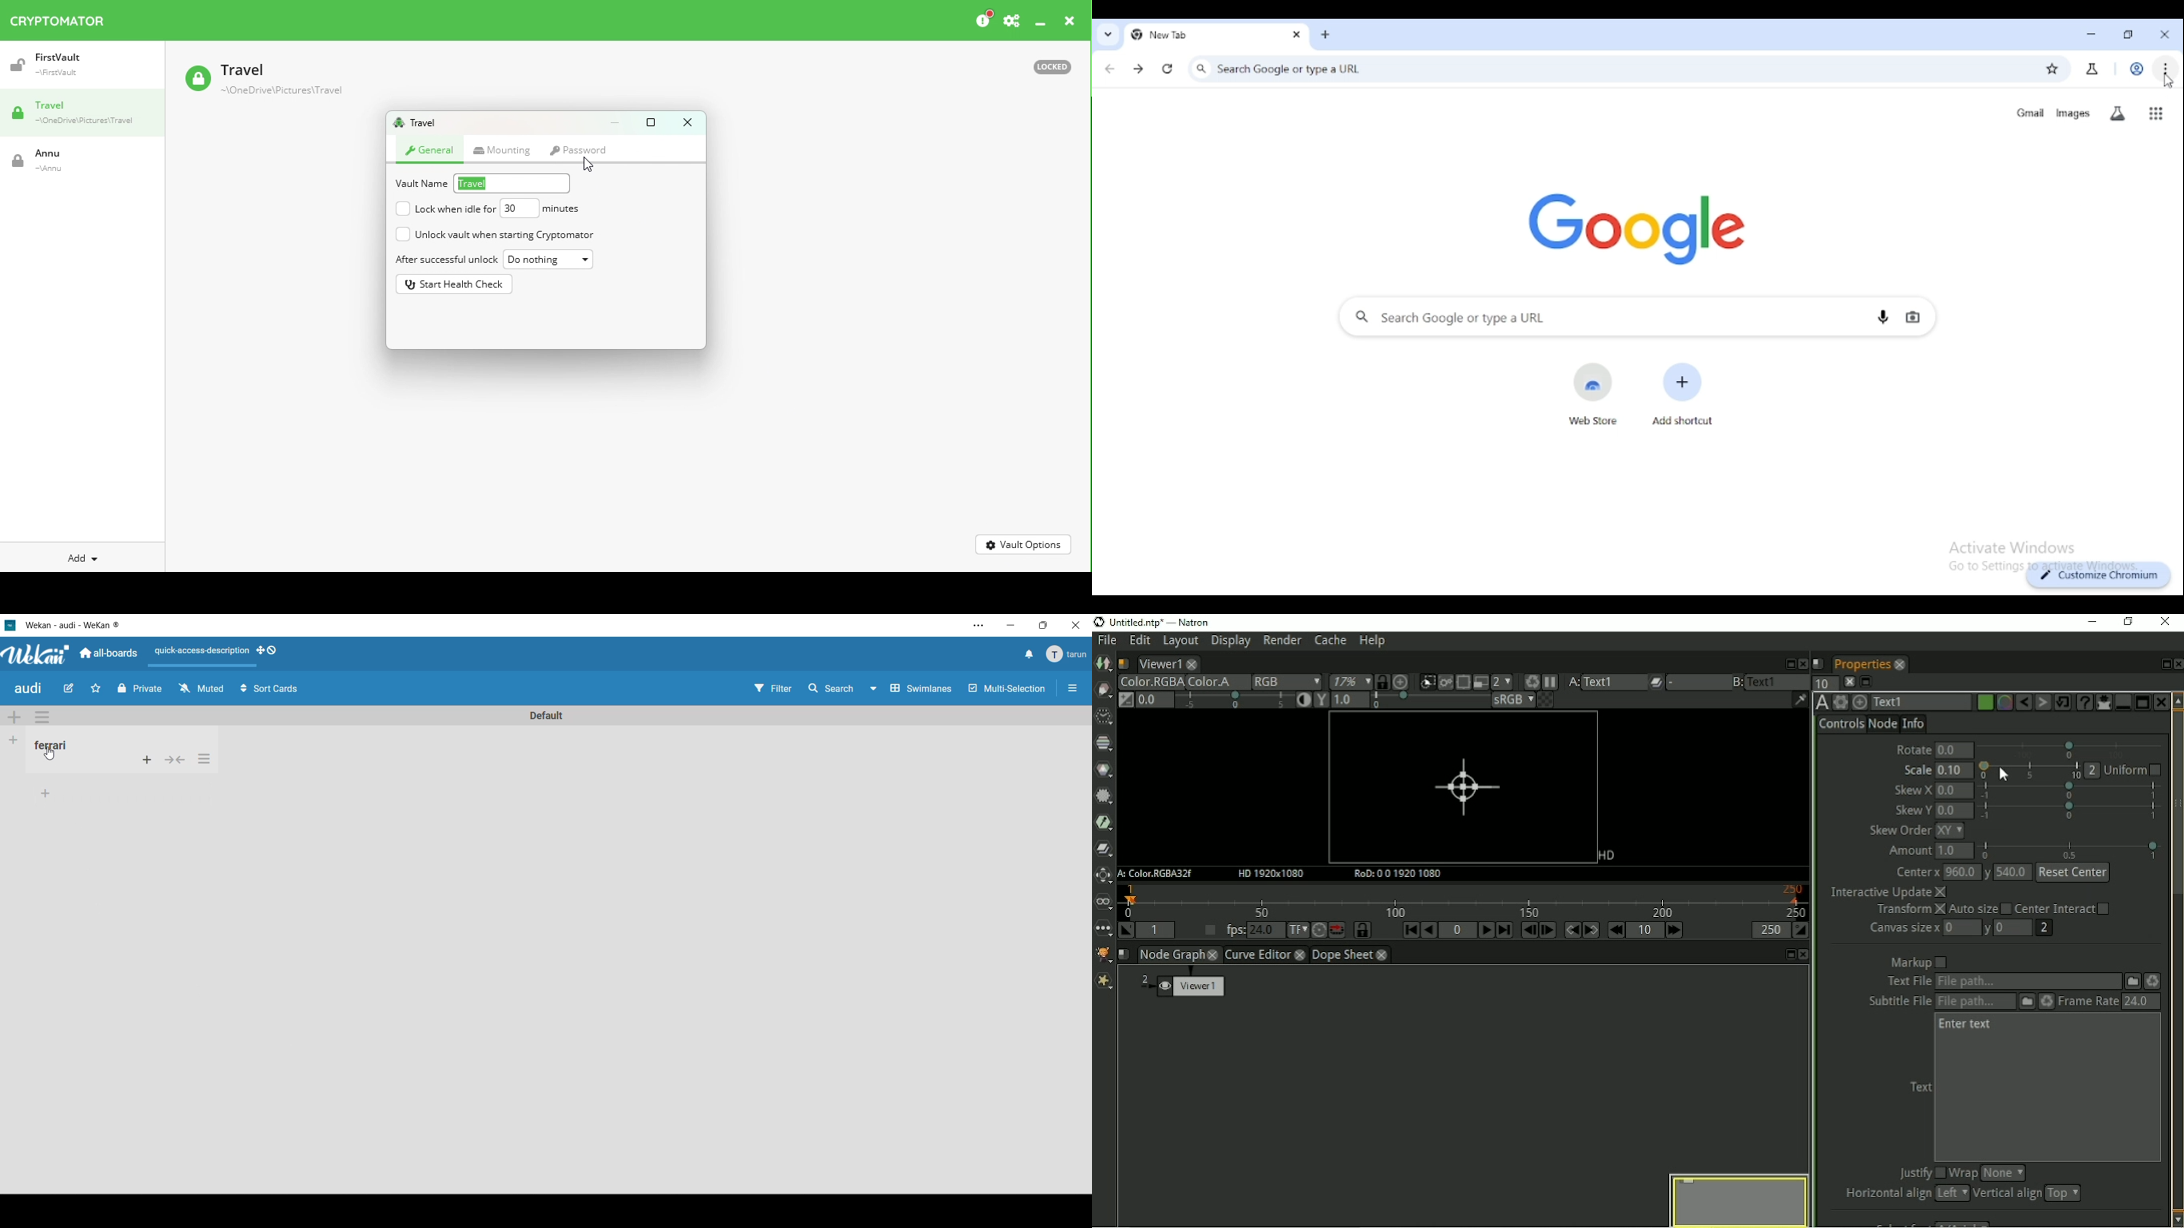 This screenshot has width=2184, height=1232. Describe the element at coordinates (1110, 69) in the screenshot. I see `click to go back` at that location.